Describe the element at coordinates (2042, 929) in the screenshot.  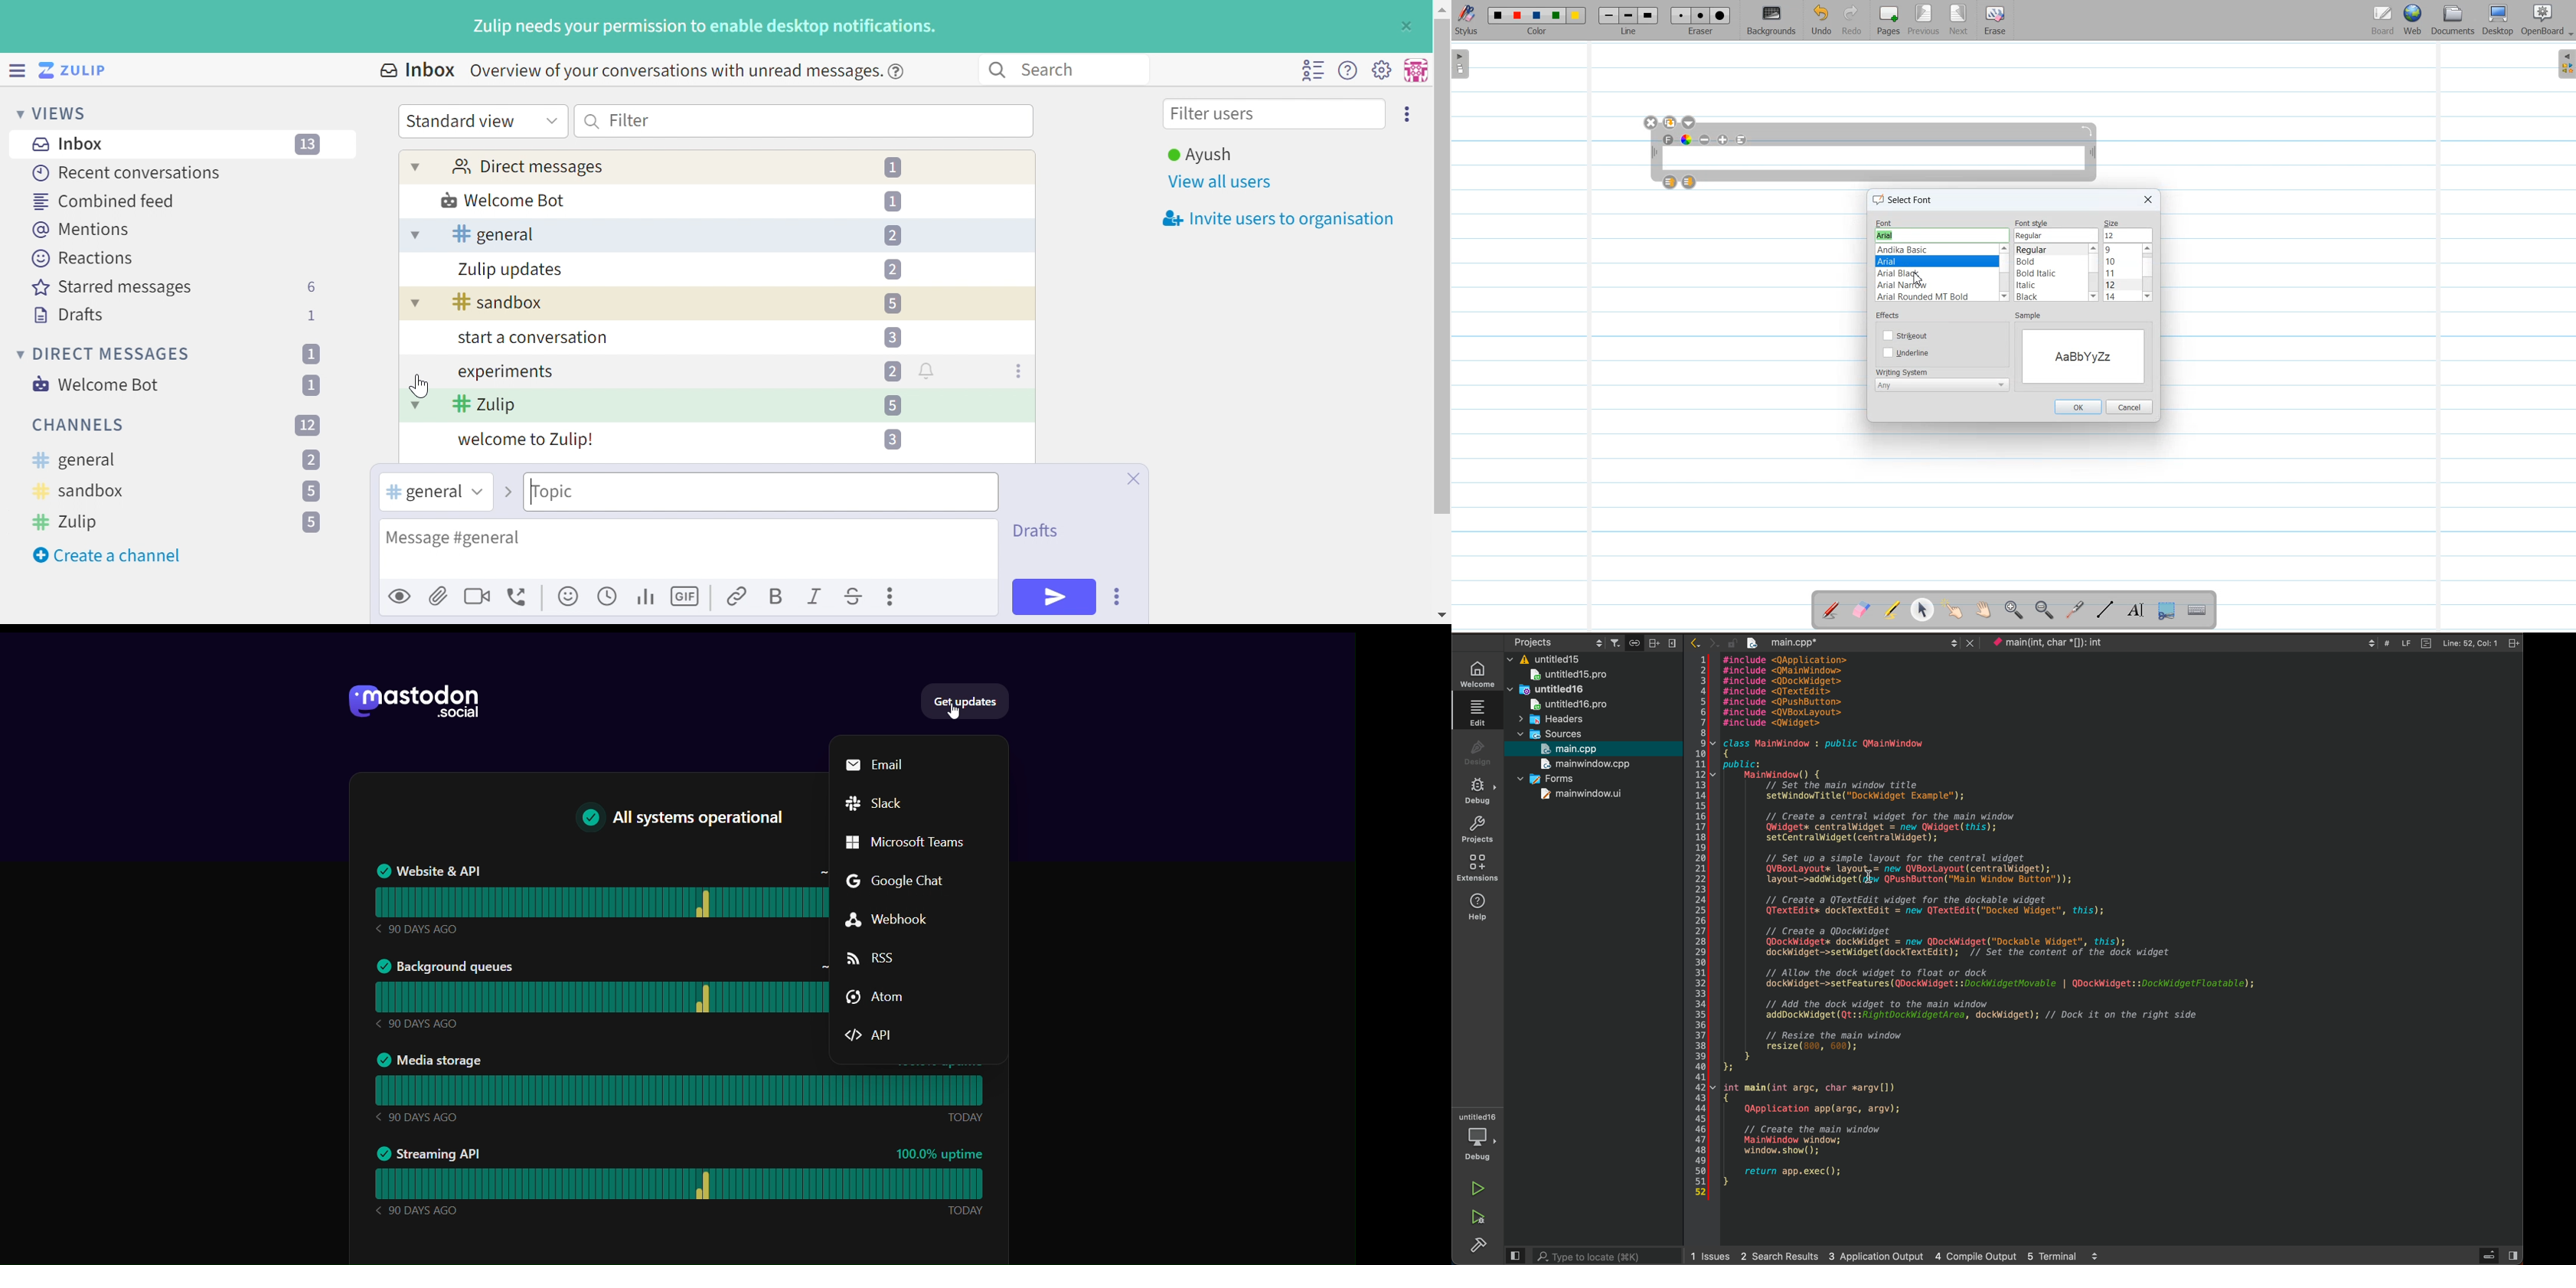
I see `updated code` at that location.